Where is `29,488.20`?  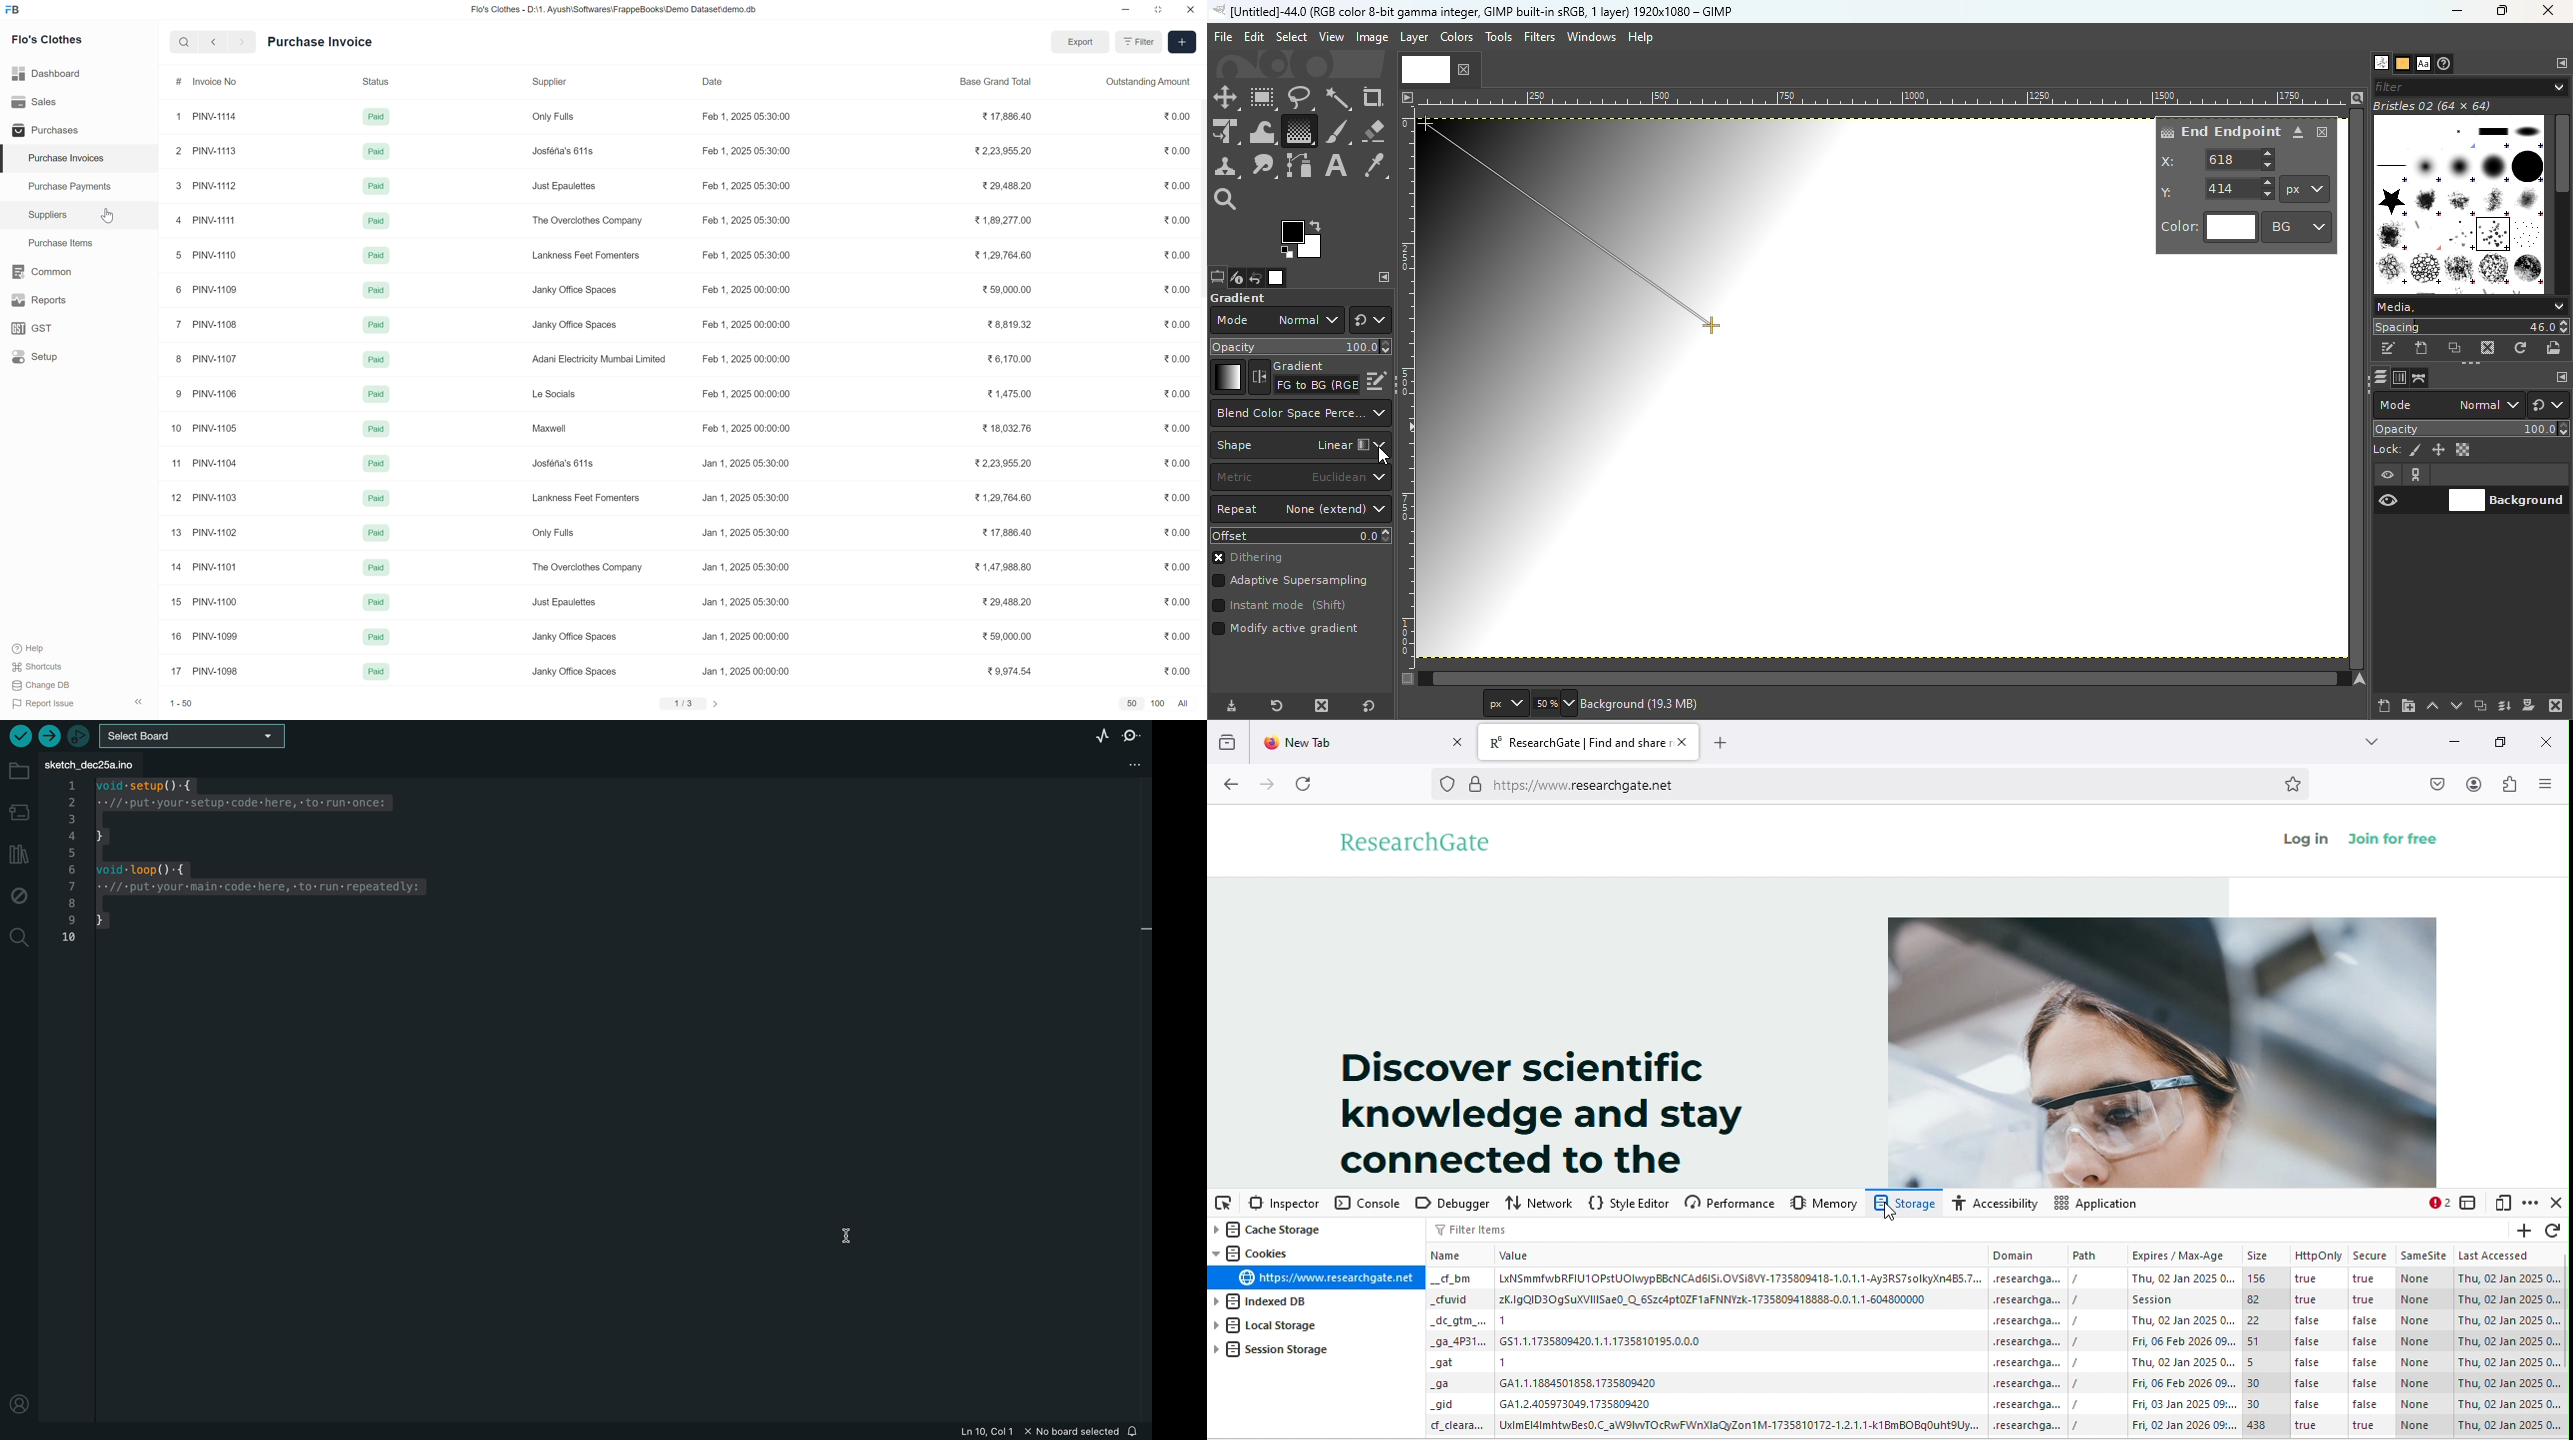 29,488.20 is located at coordinates (1008, 185).